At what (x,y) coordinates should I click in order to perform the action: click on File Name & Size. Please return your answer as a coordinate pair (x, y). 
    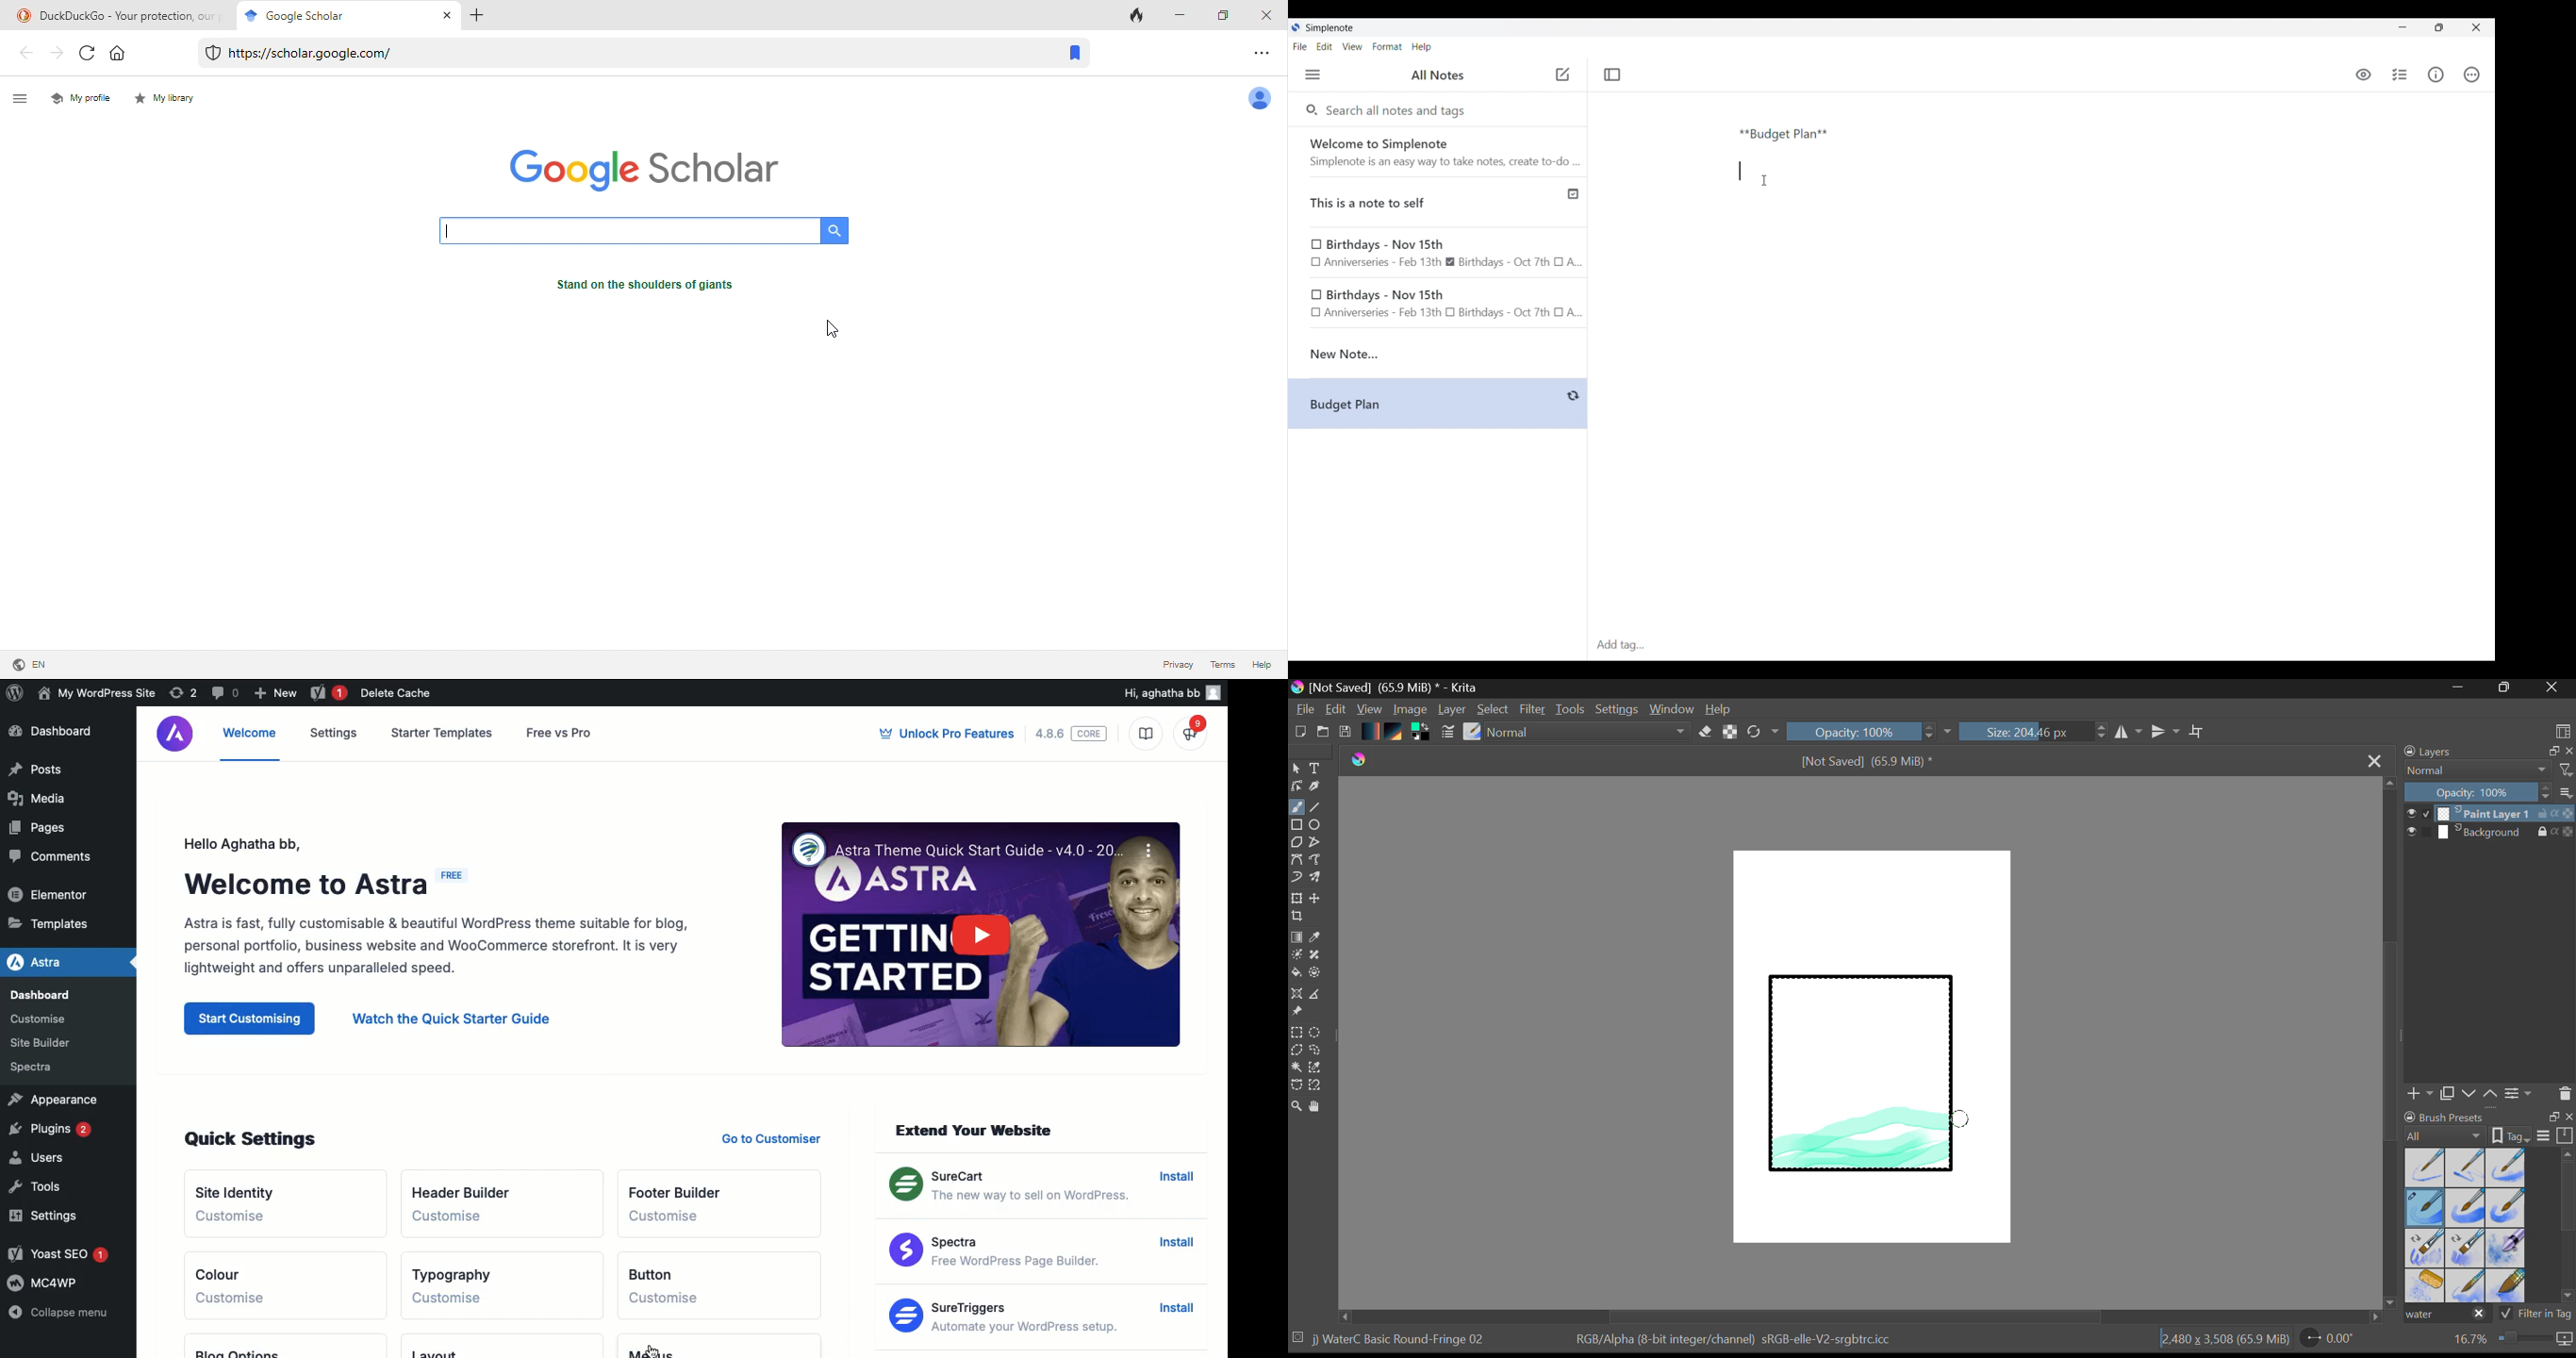
    Looking at the image, I should click on (1868, 763).